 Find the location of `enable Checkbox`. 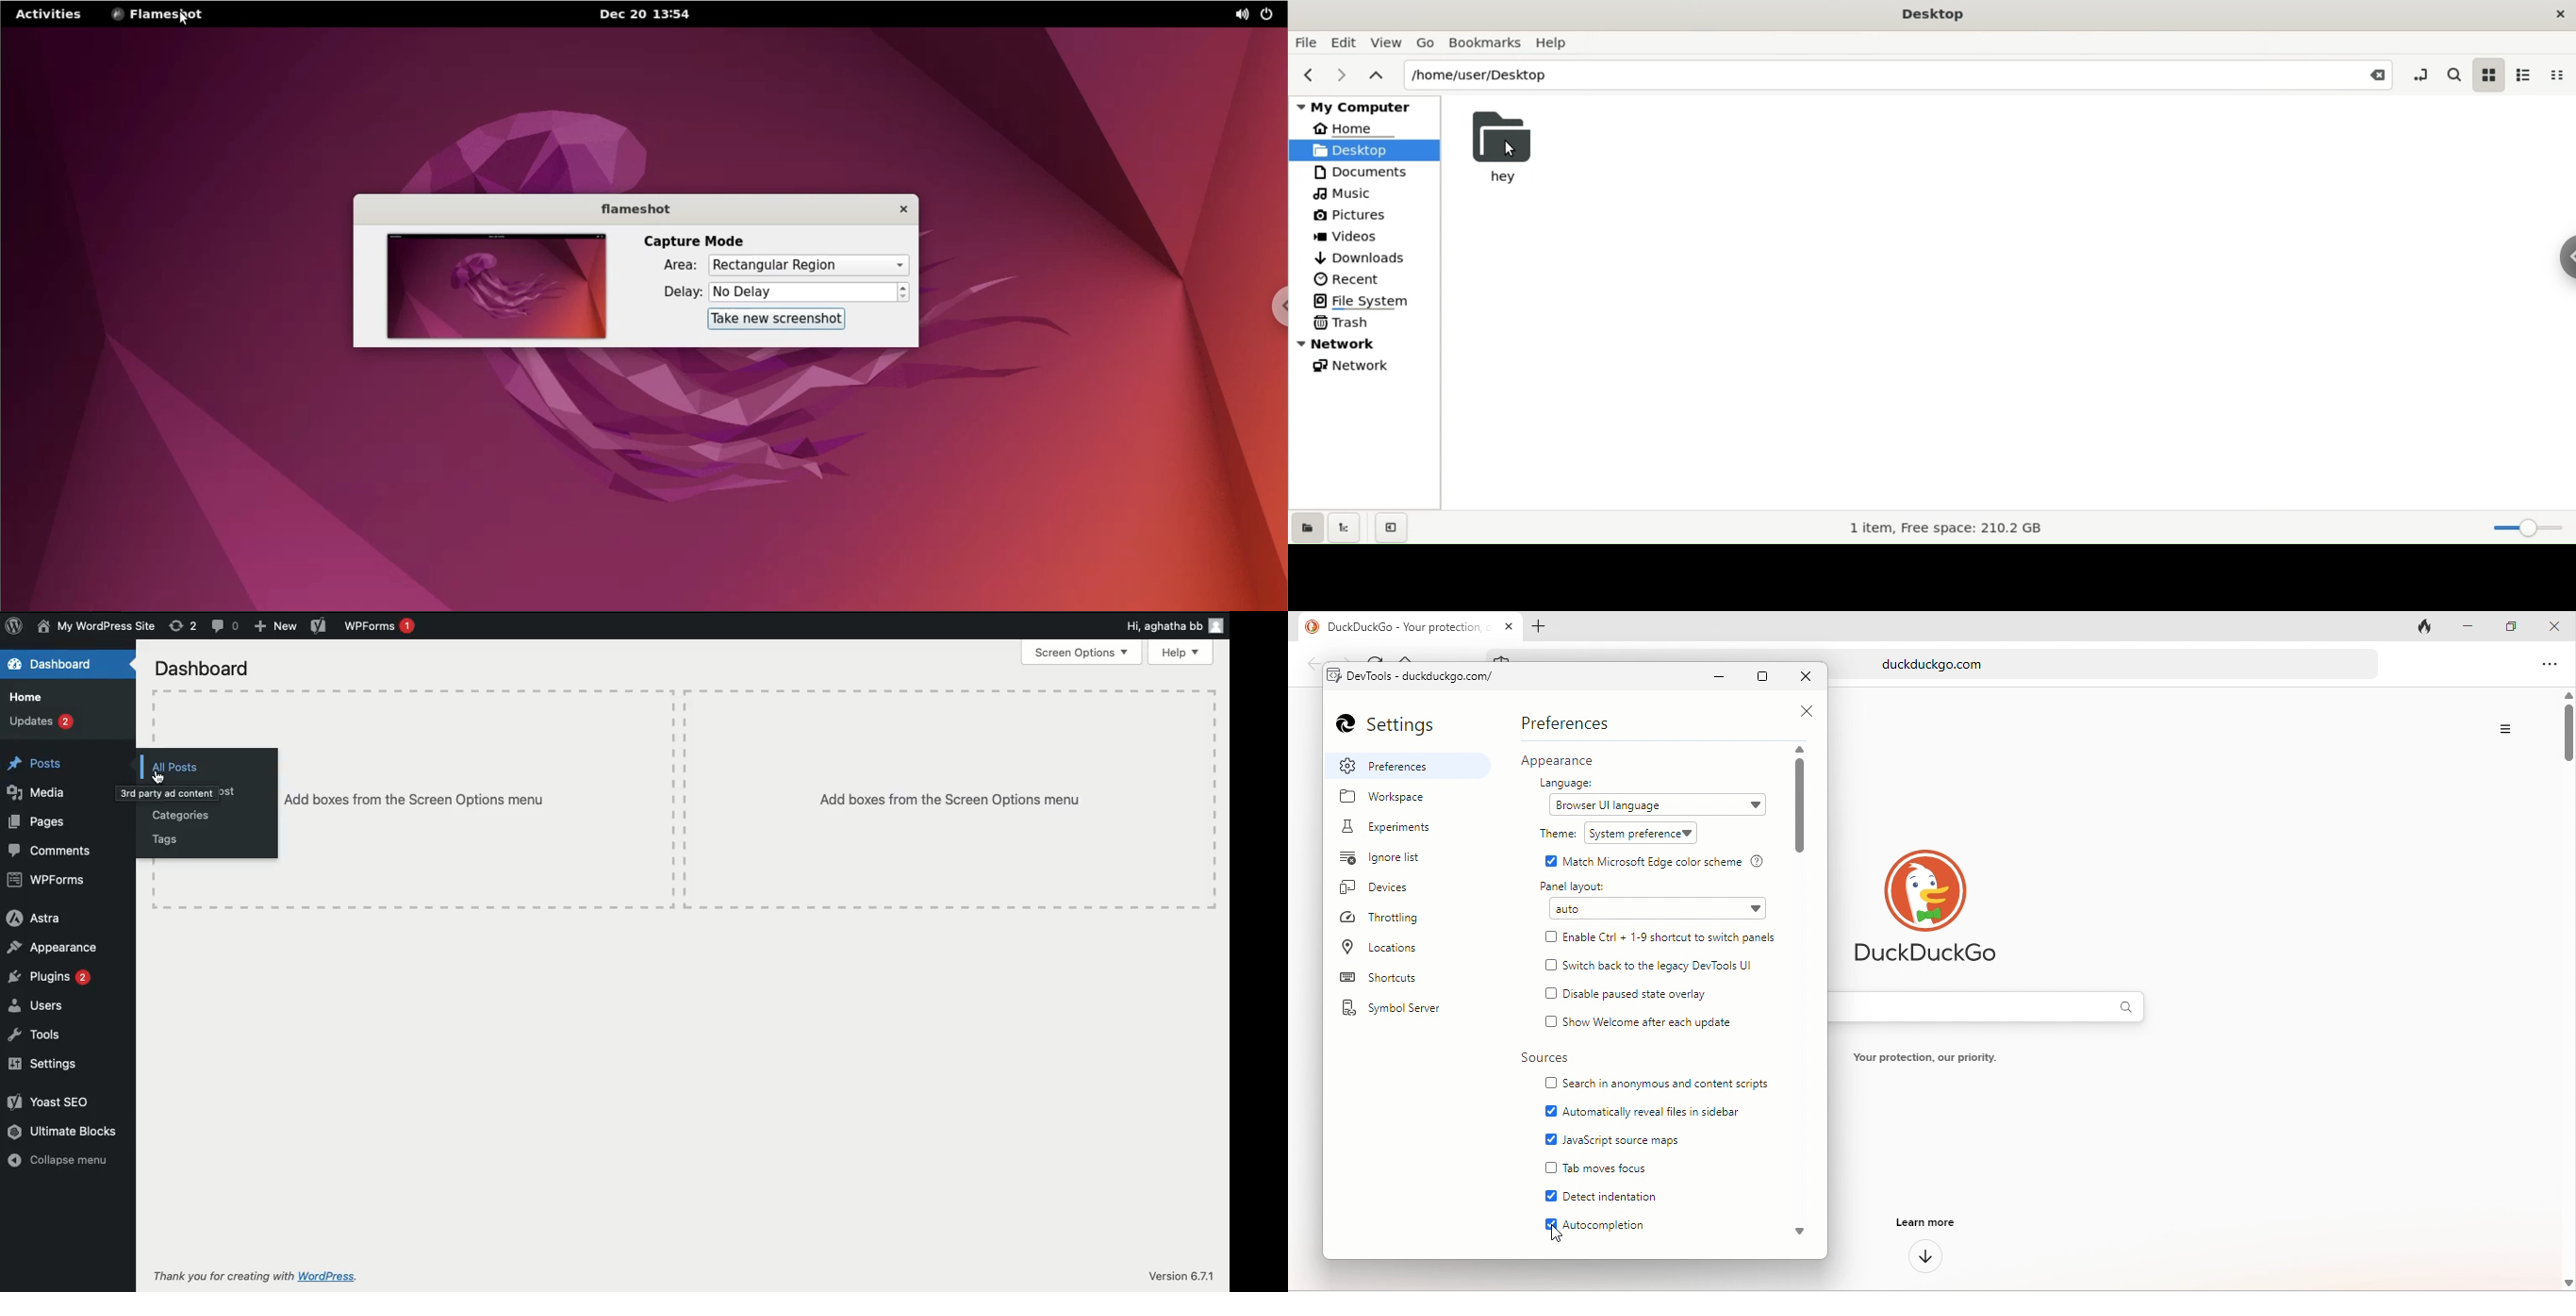

enable Checkbox is located at coordinates (1547, 861).